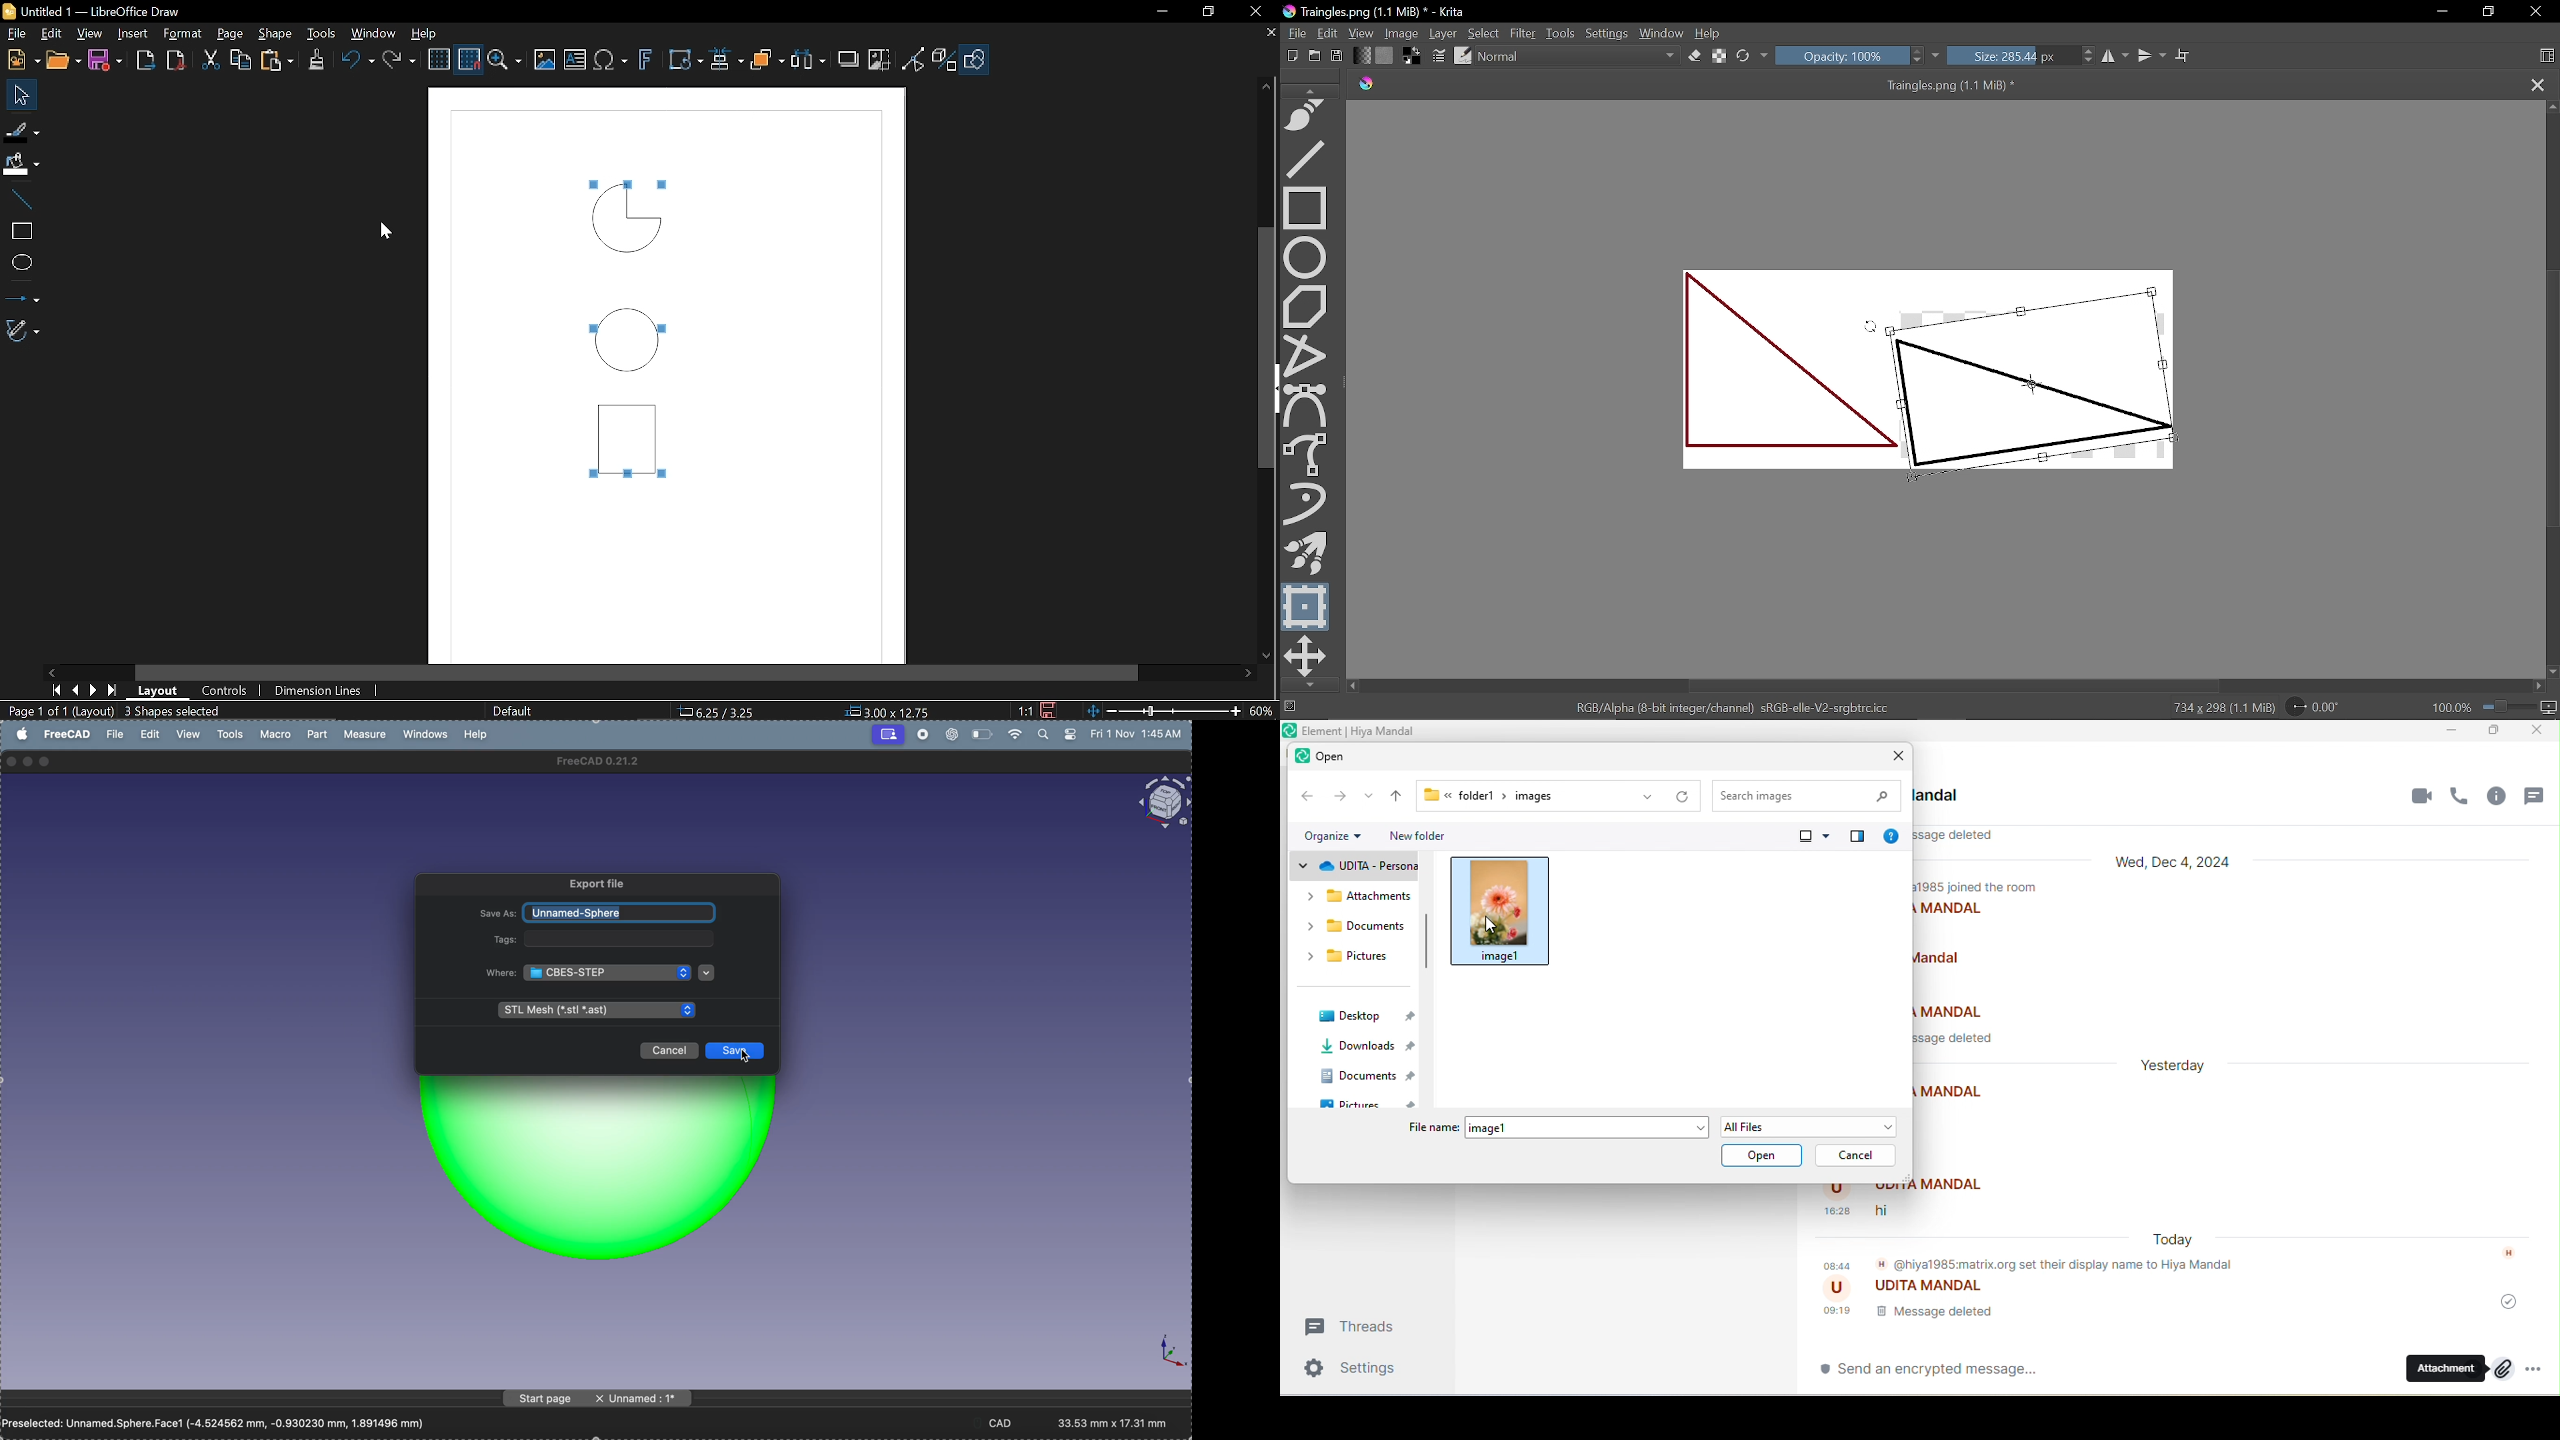  Describe the element at coordinates (587, 328) in the screenshot. I see `Tiny squares sound selected objects` at that location.